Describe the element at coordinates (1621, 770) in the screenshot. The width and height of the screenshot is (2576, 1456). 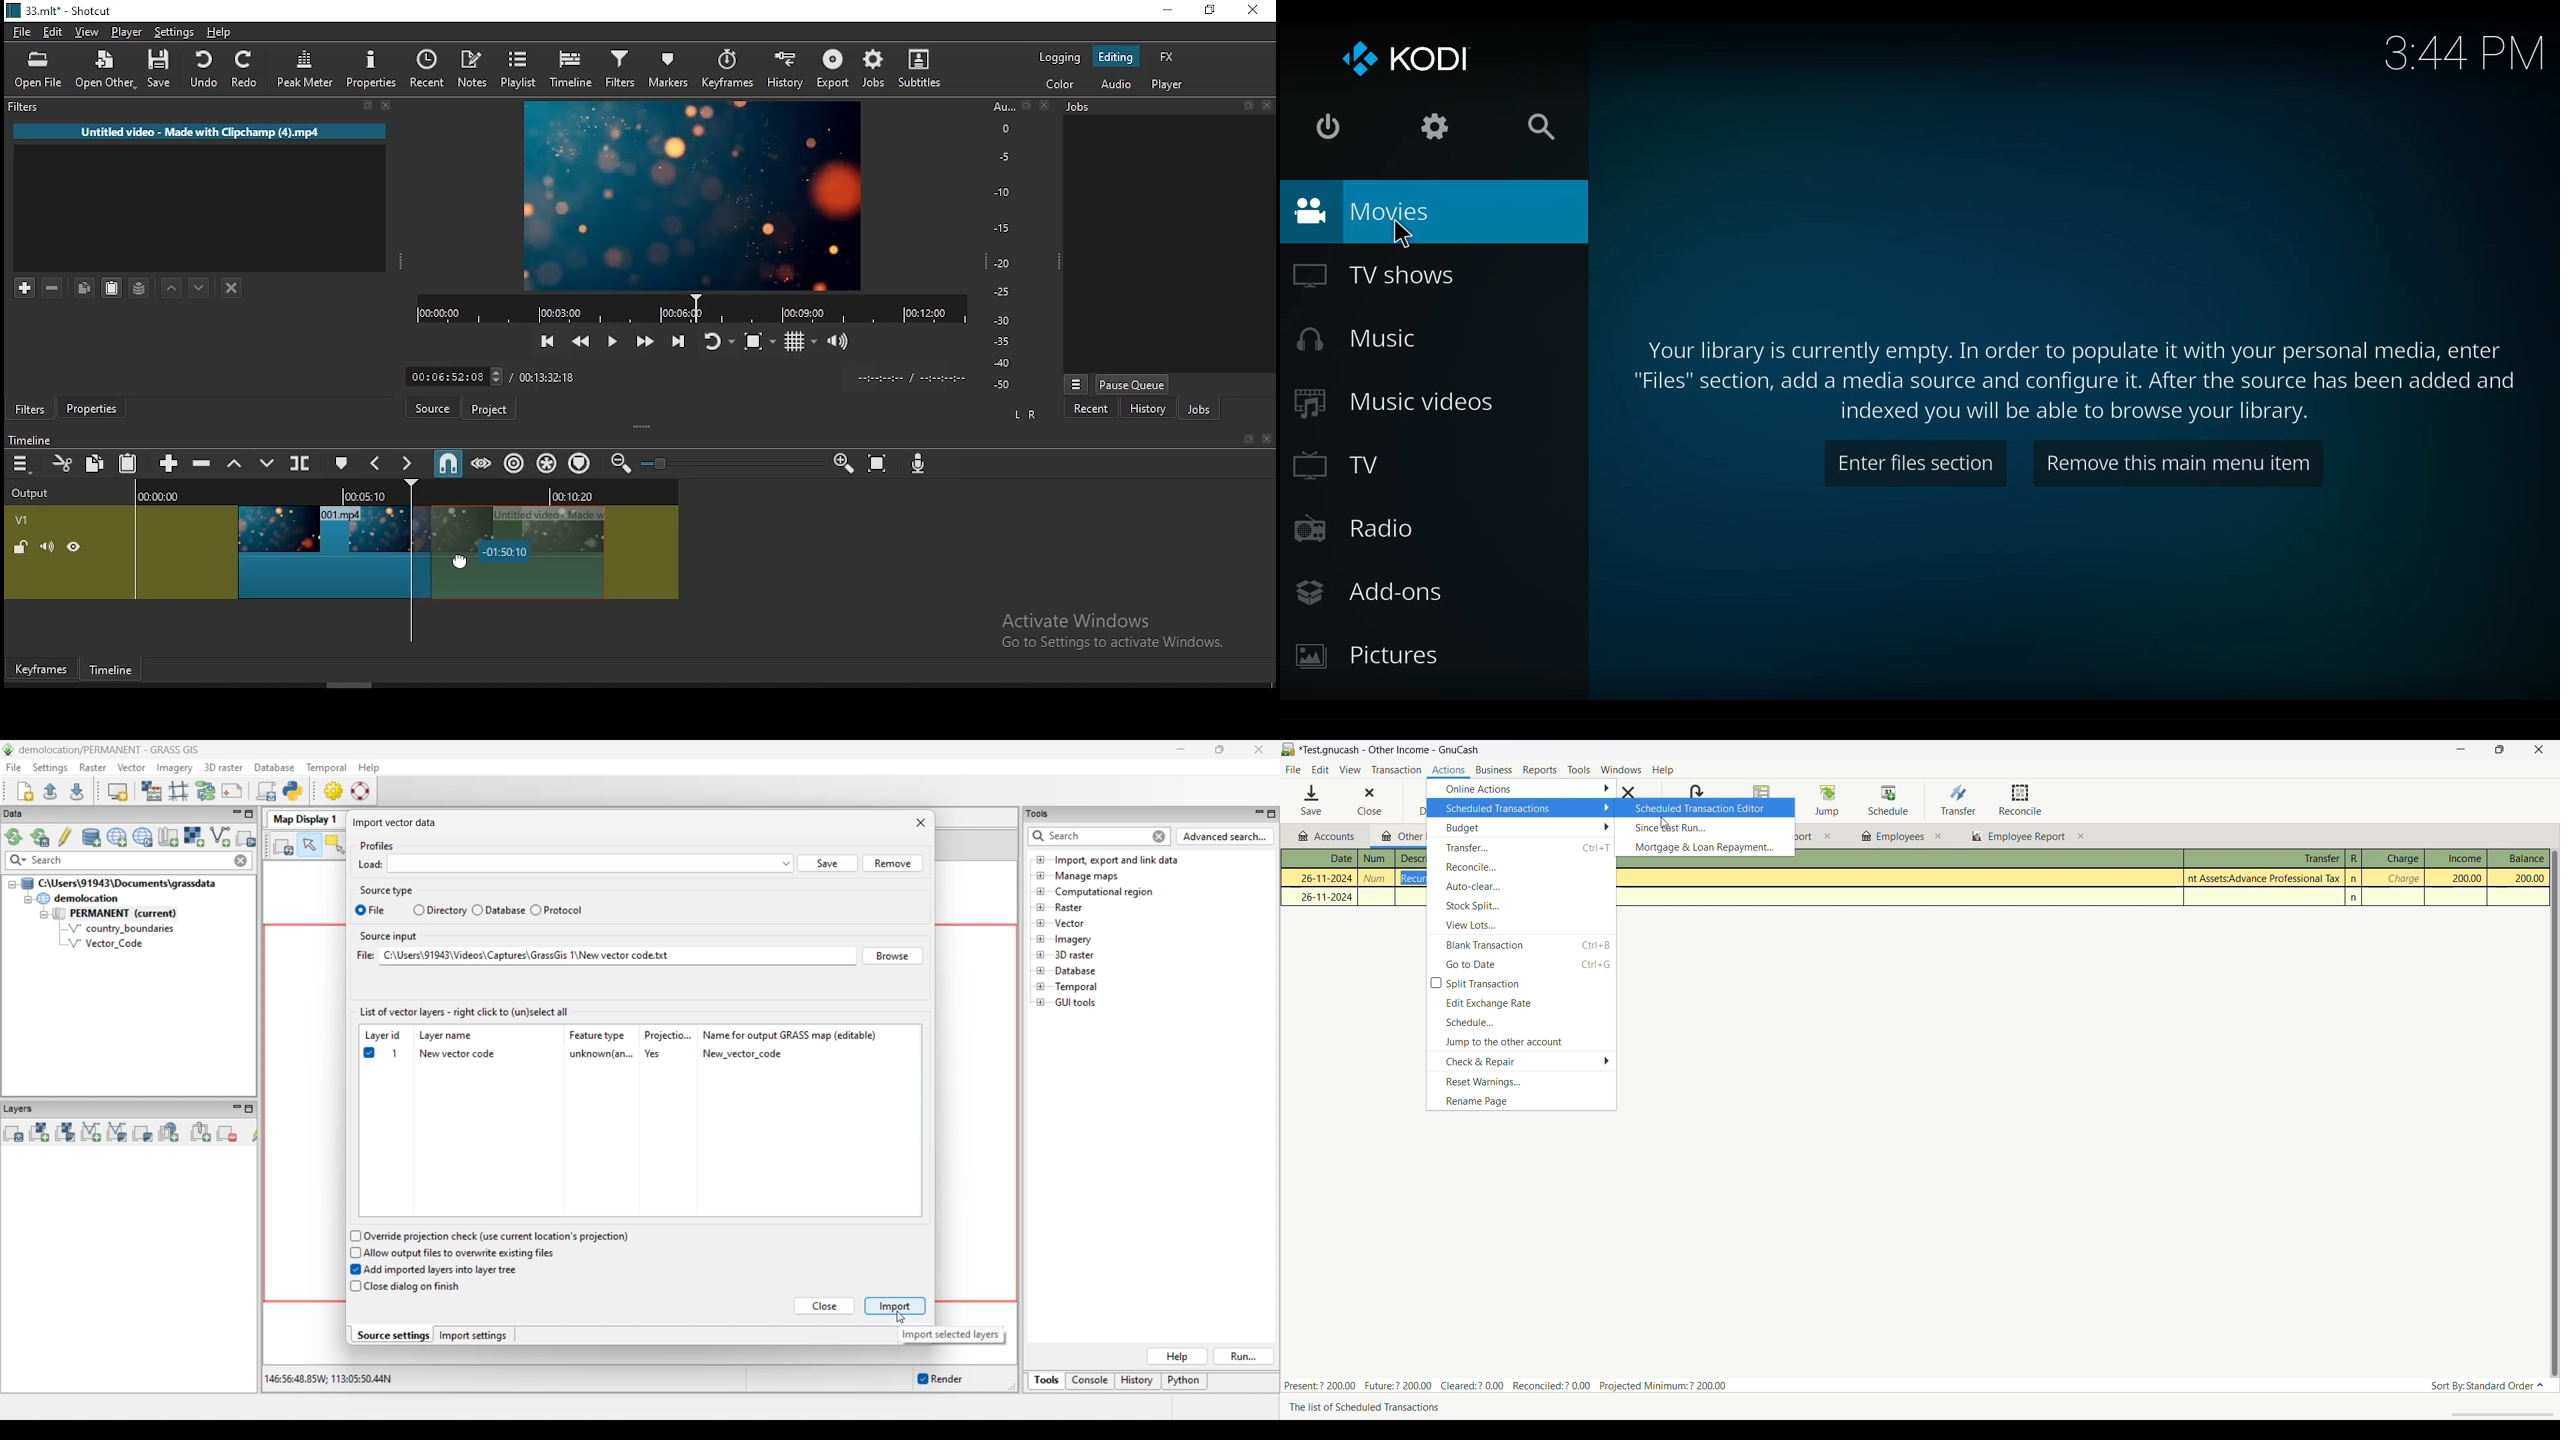
I see `Windows menu` at that location.